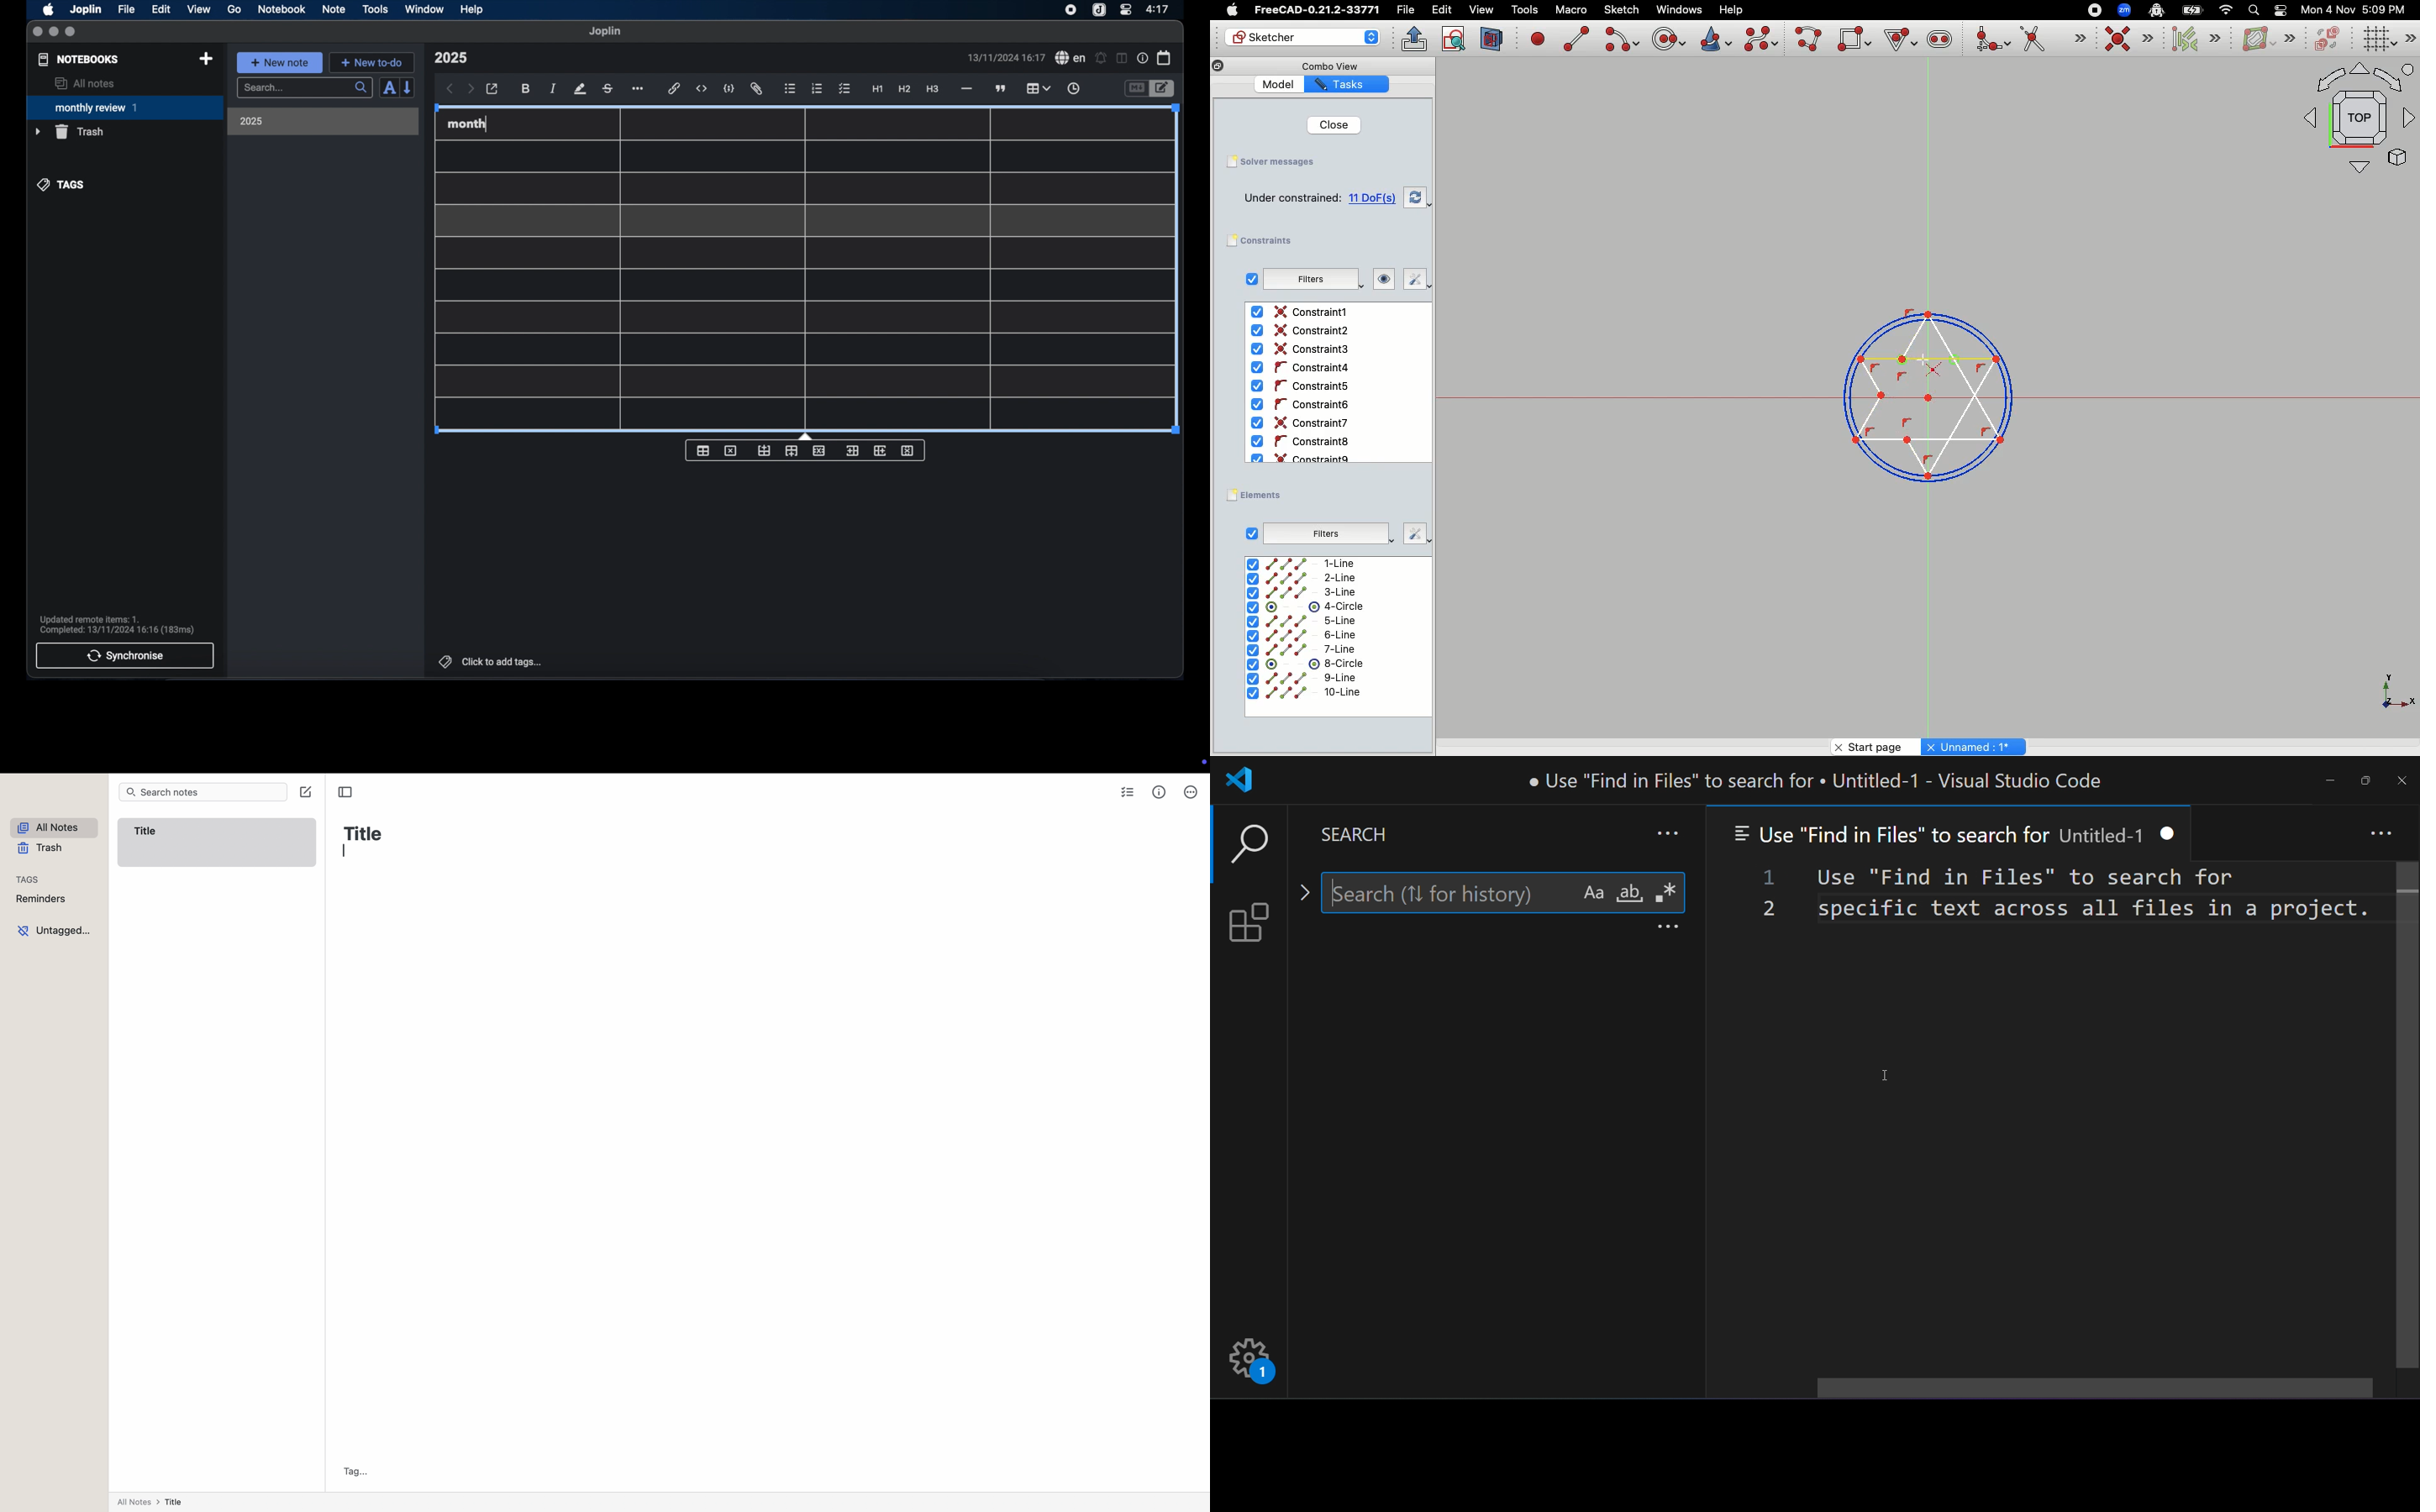  Describe the element at coordinates (87, 10) in the screenshot. I see `Joplin` at that location.